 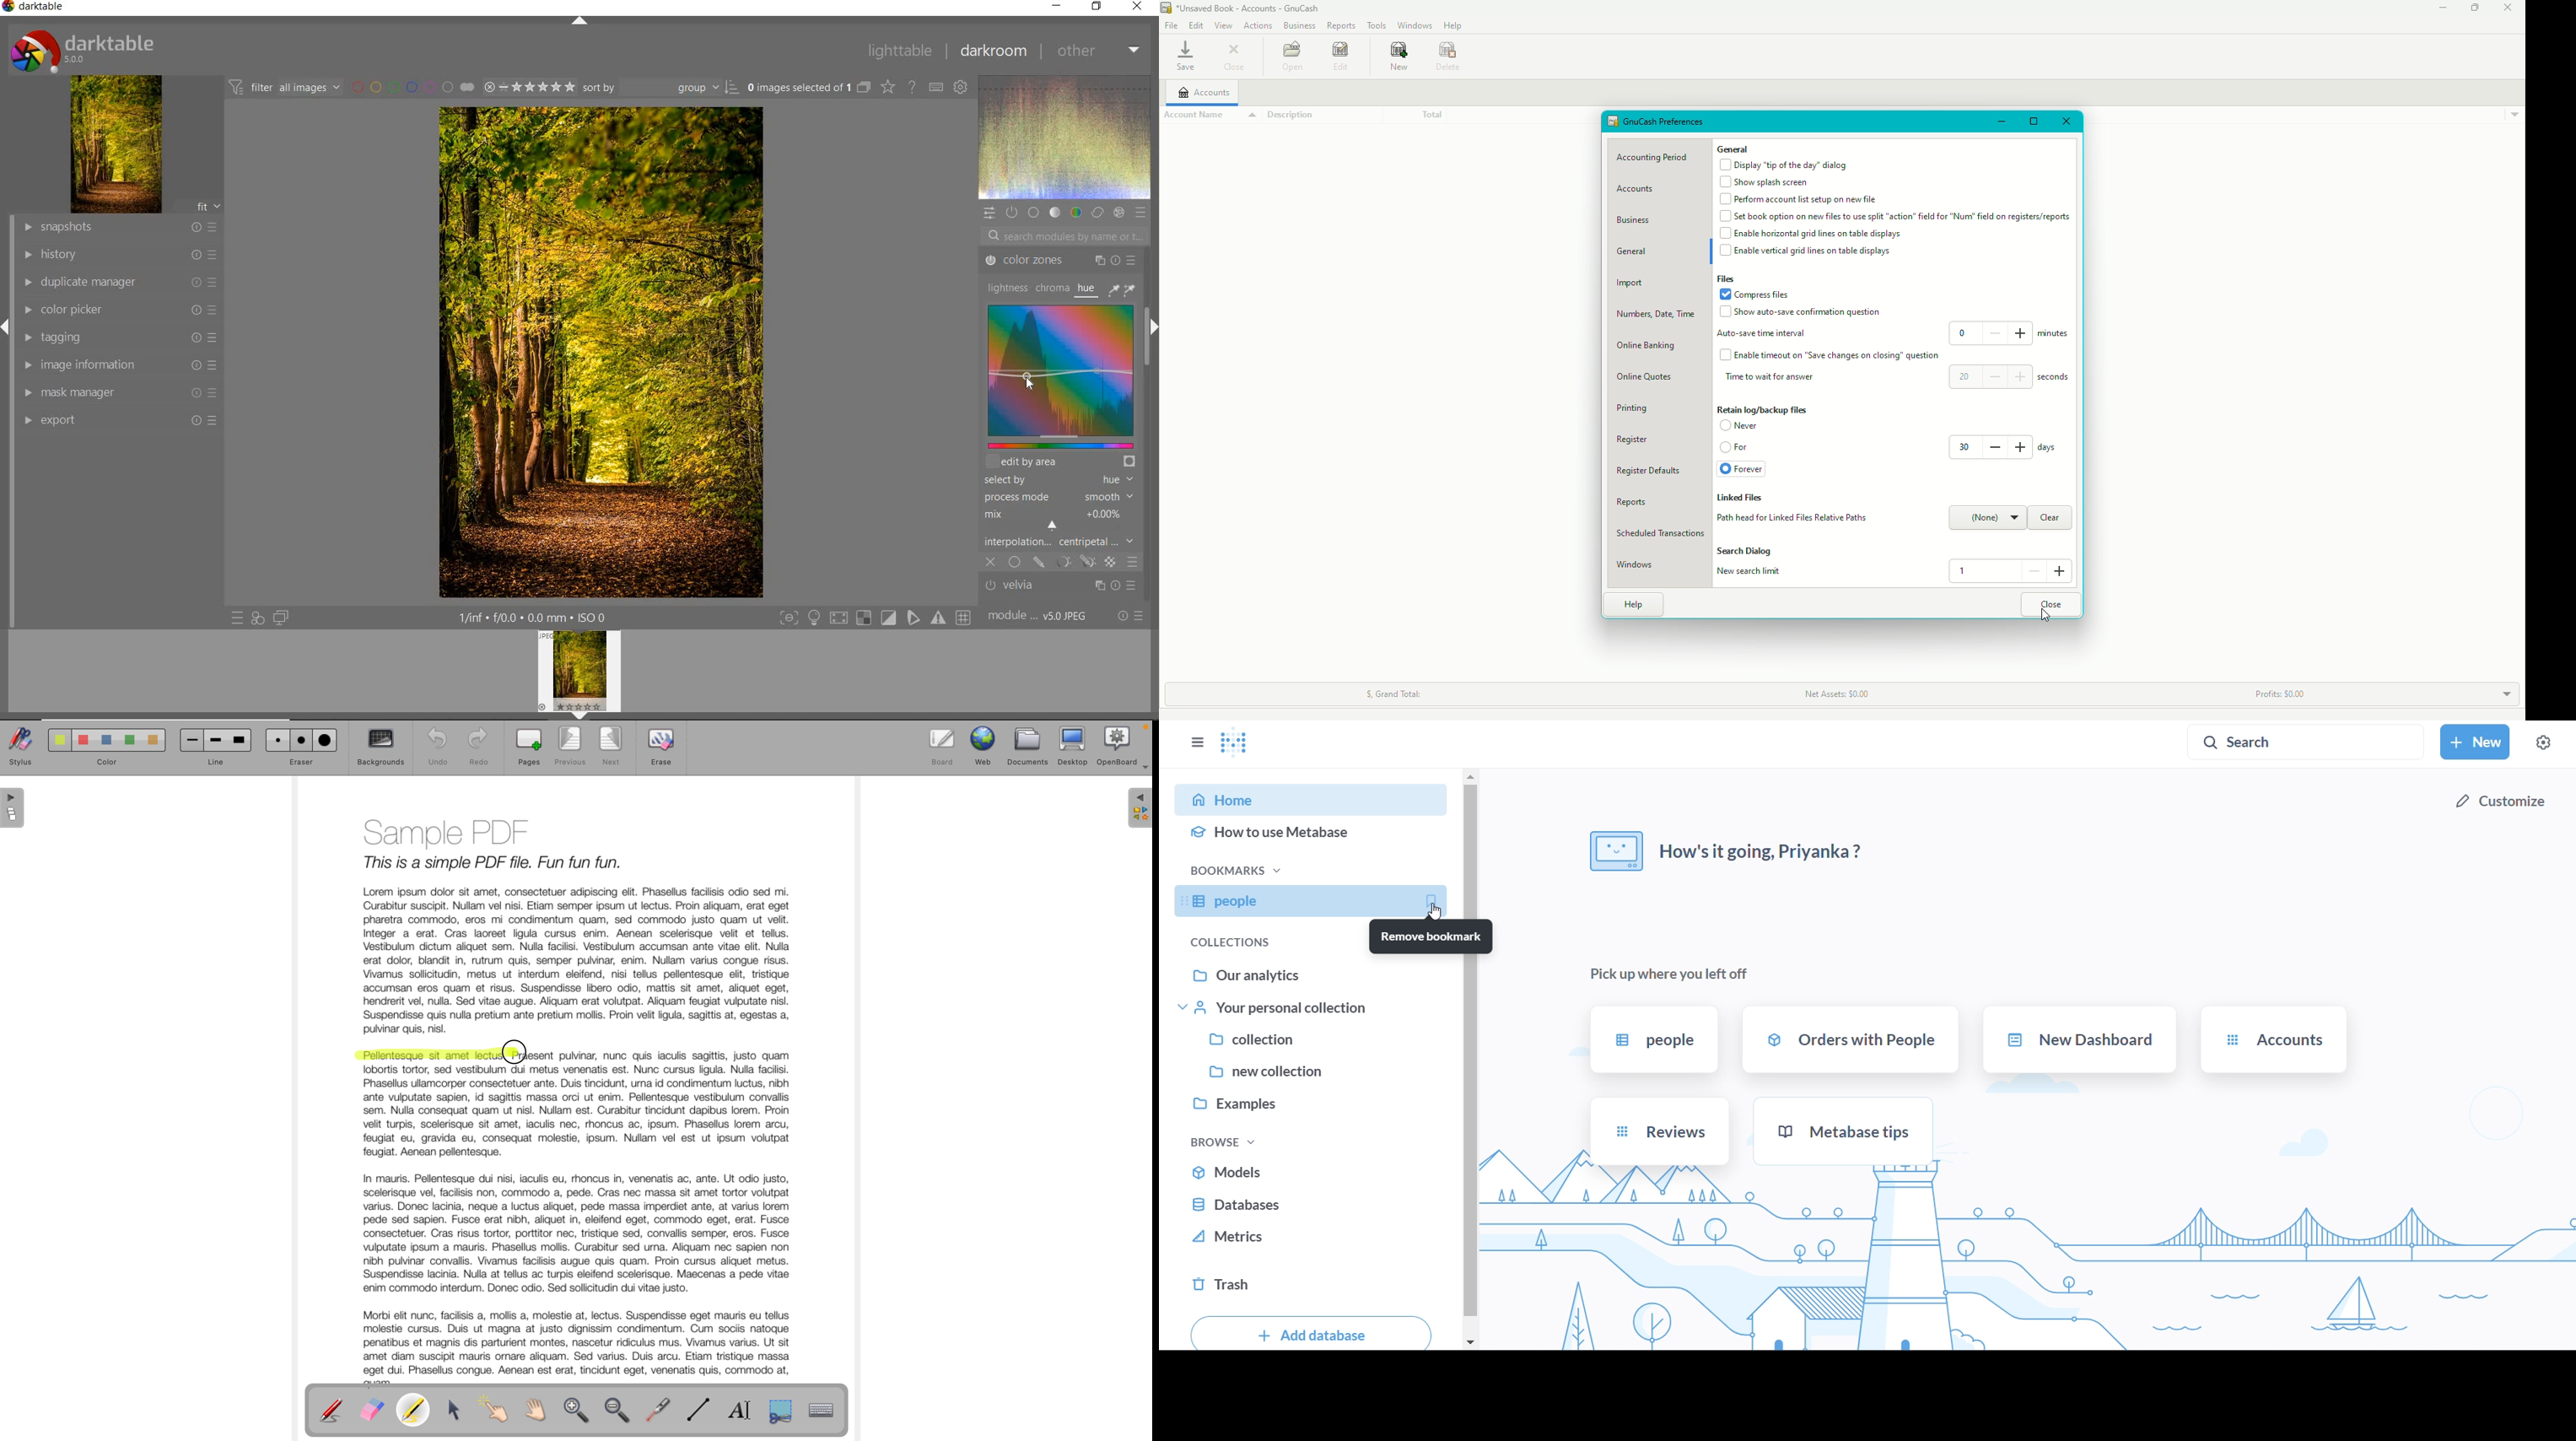 What do you see at coordinates (612, 748) in the screenshot?
I see `next` at bounding box center [612, 748].